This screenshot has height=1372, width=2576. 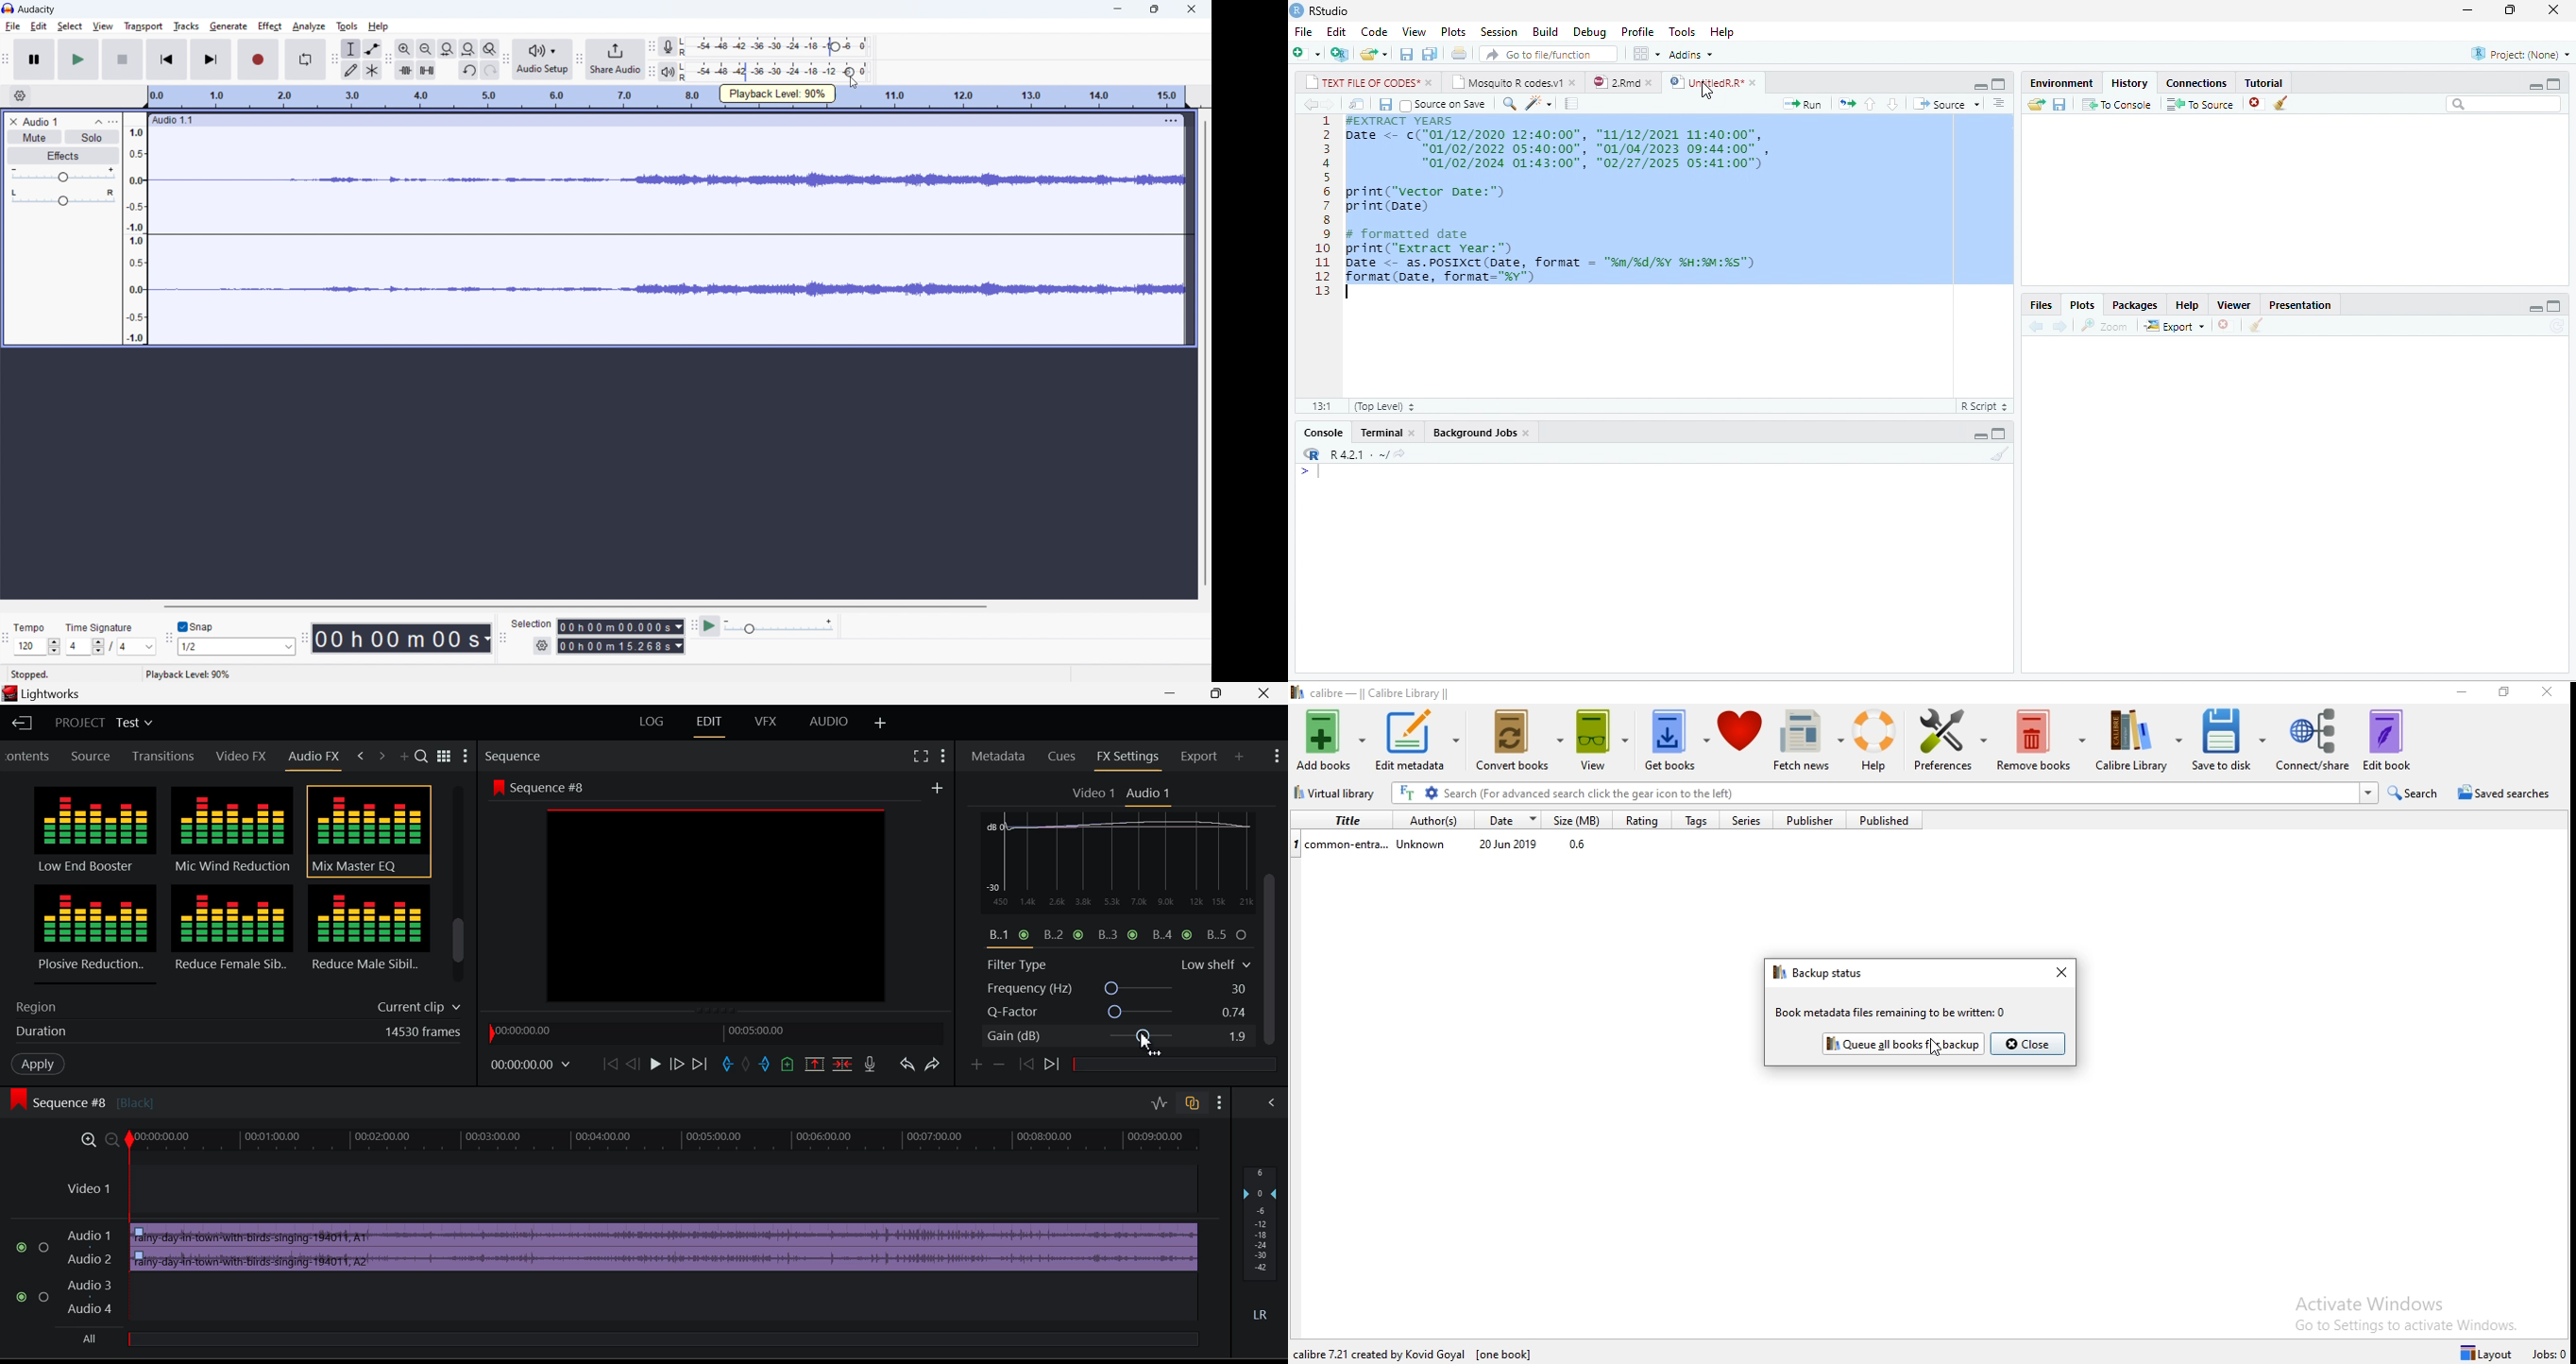 What do you see at coordinates (62, 155) in the screenshot?
I see `effects` at bounding box center [62, 155].